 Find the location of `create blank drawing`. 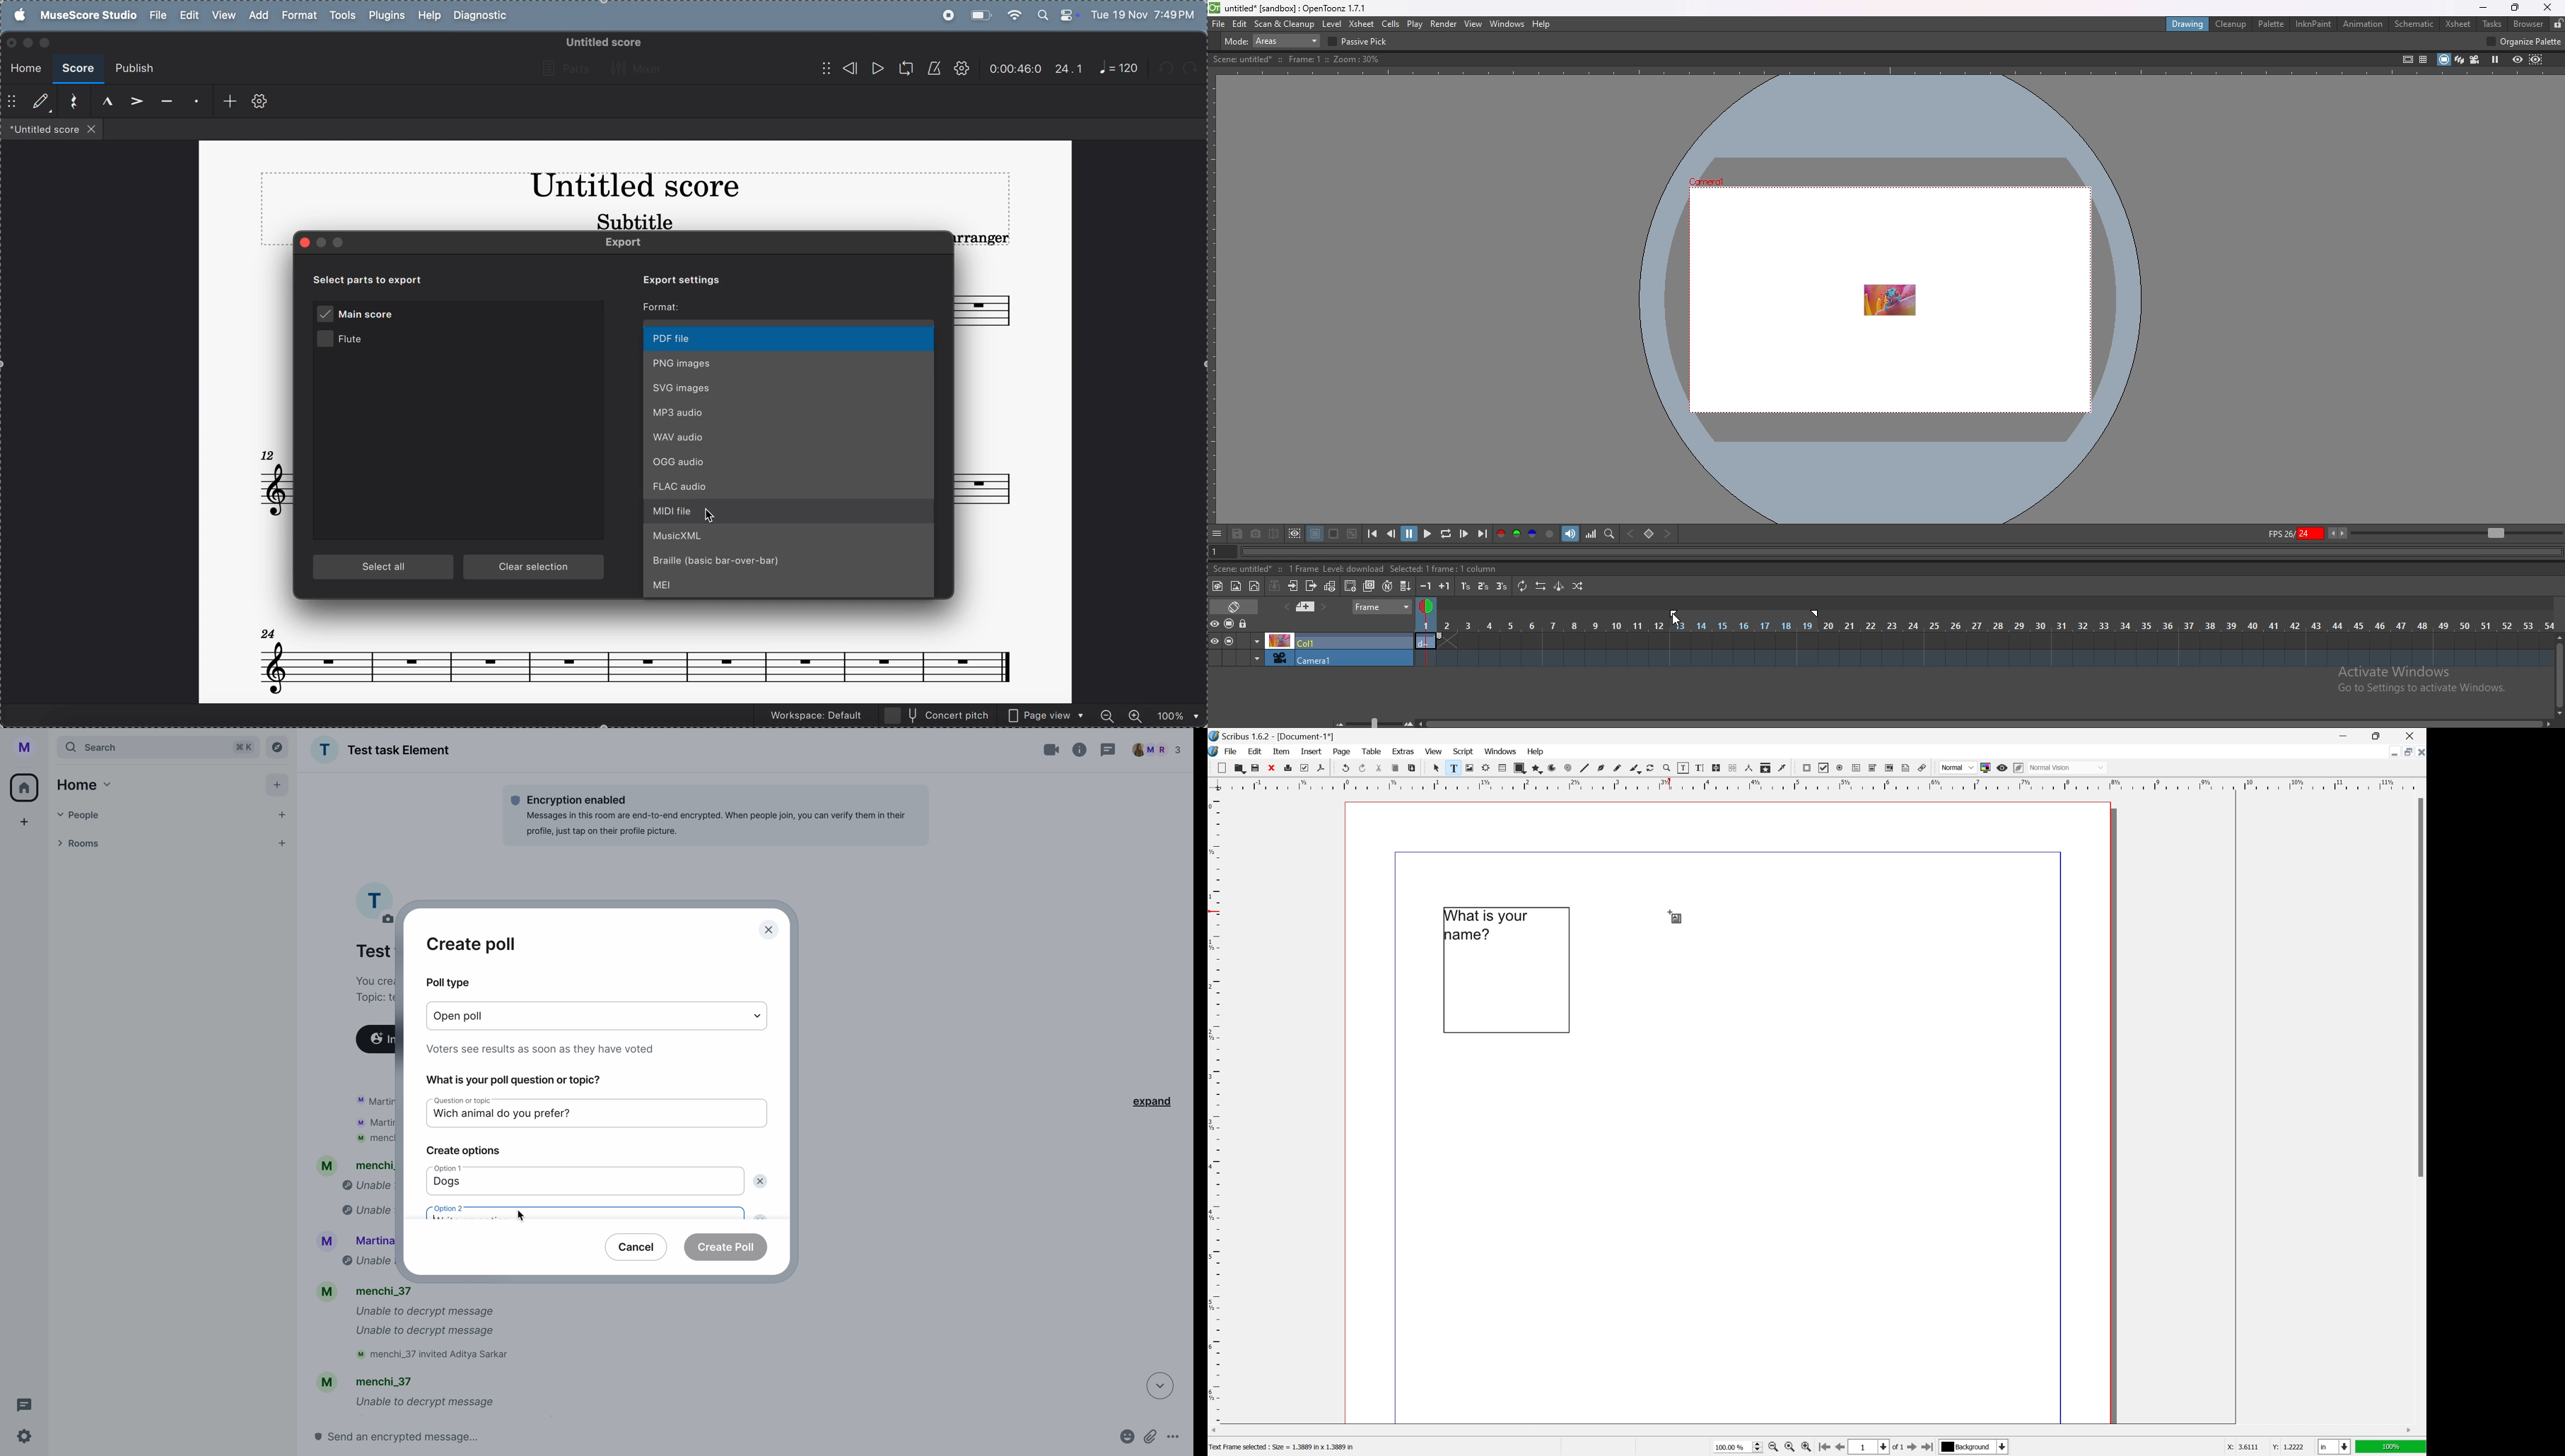

create blank drawing is located at coordinates (1350, 586).